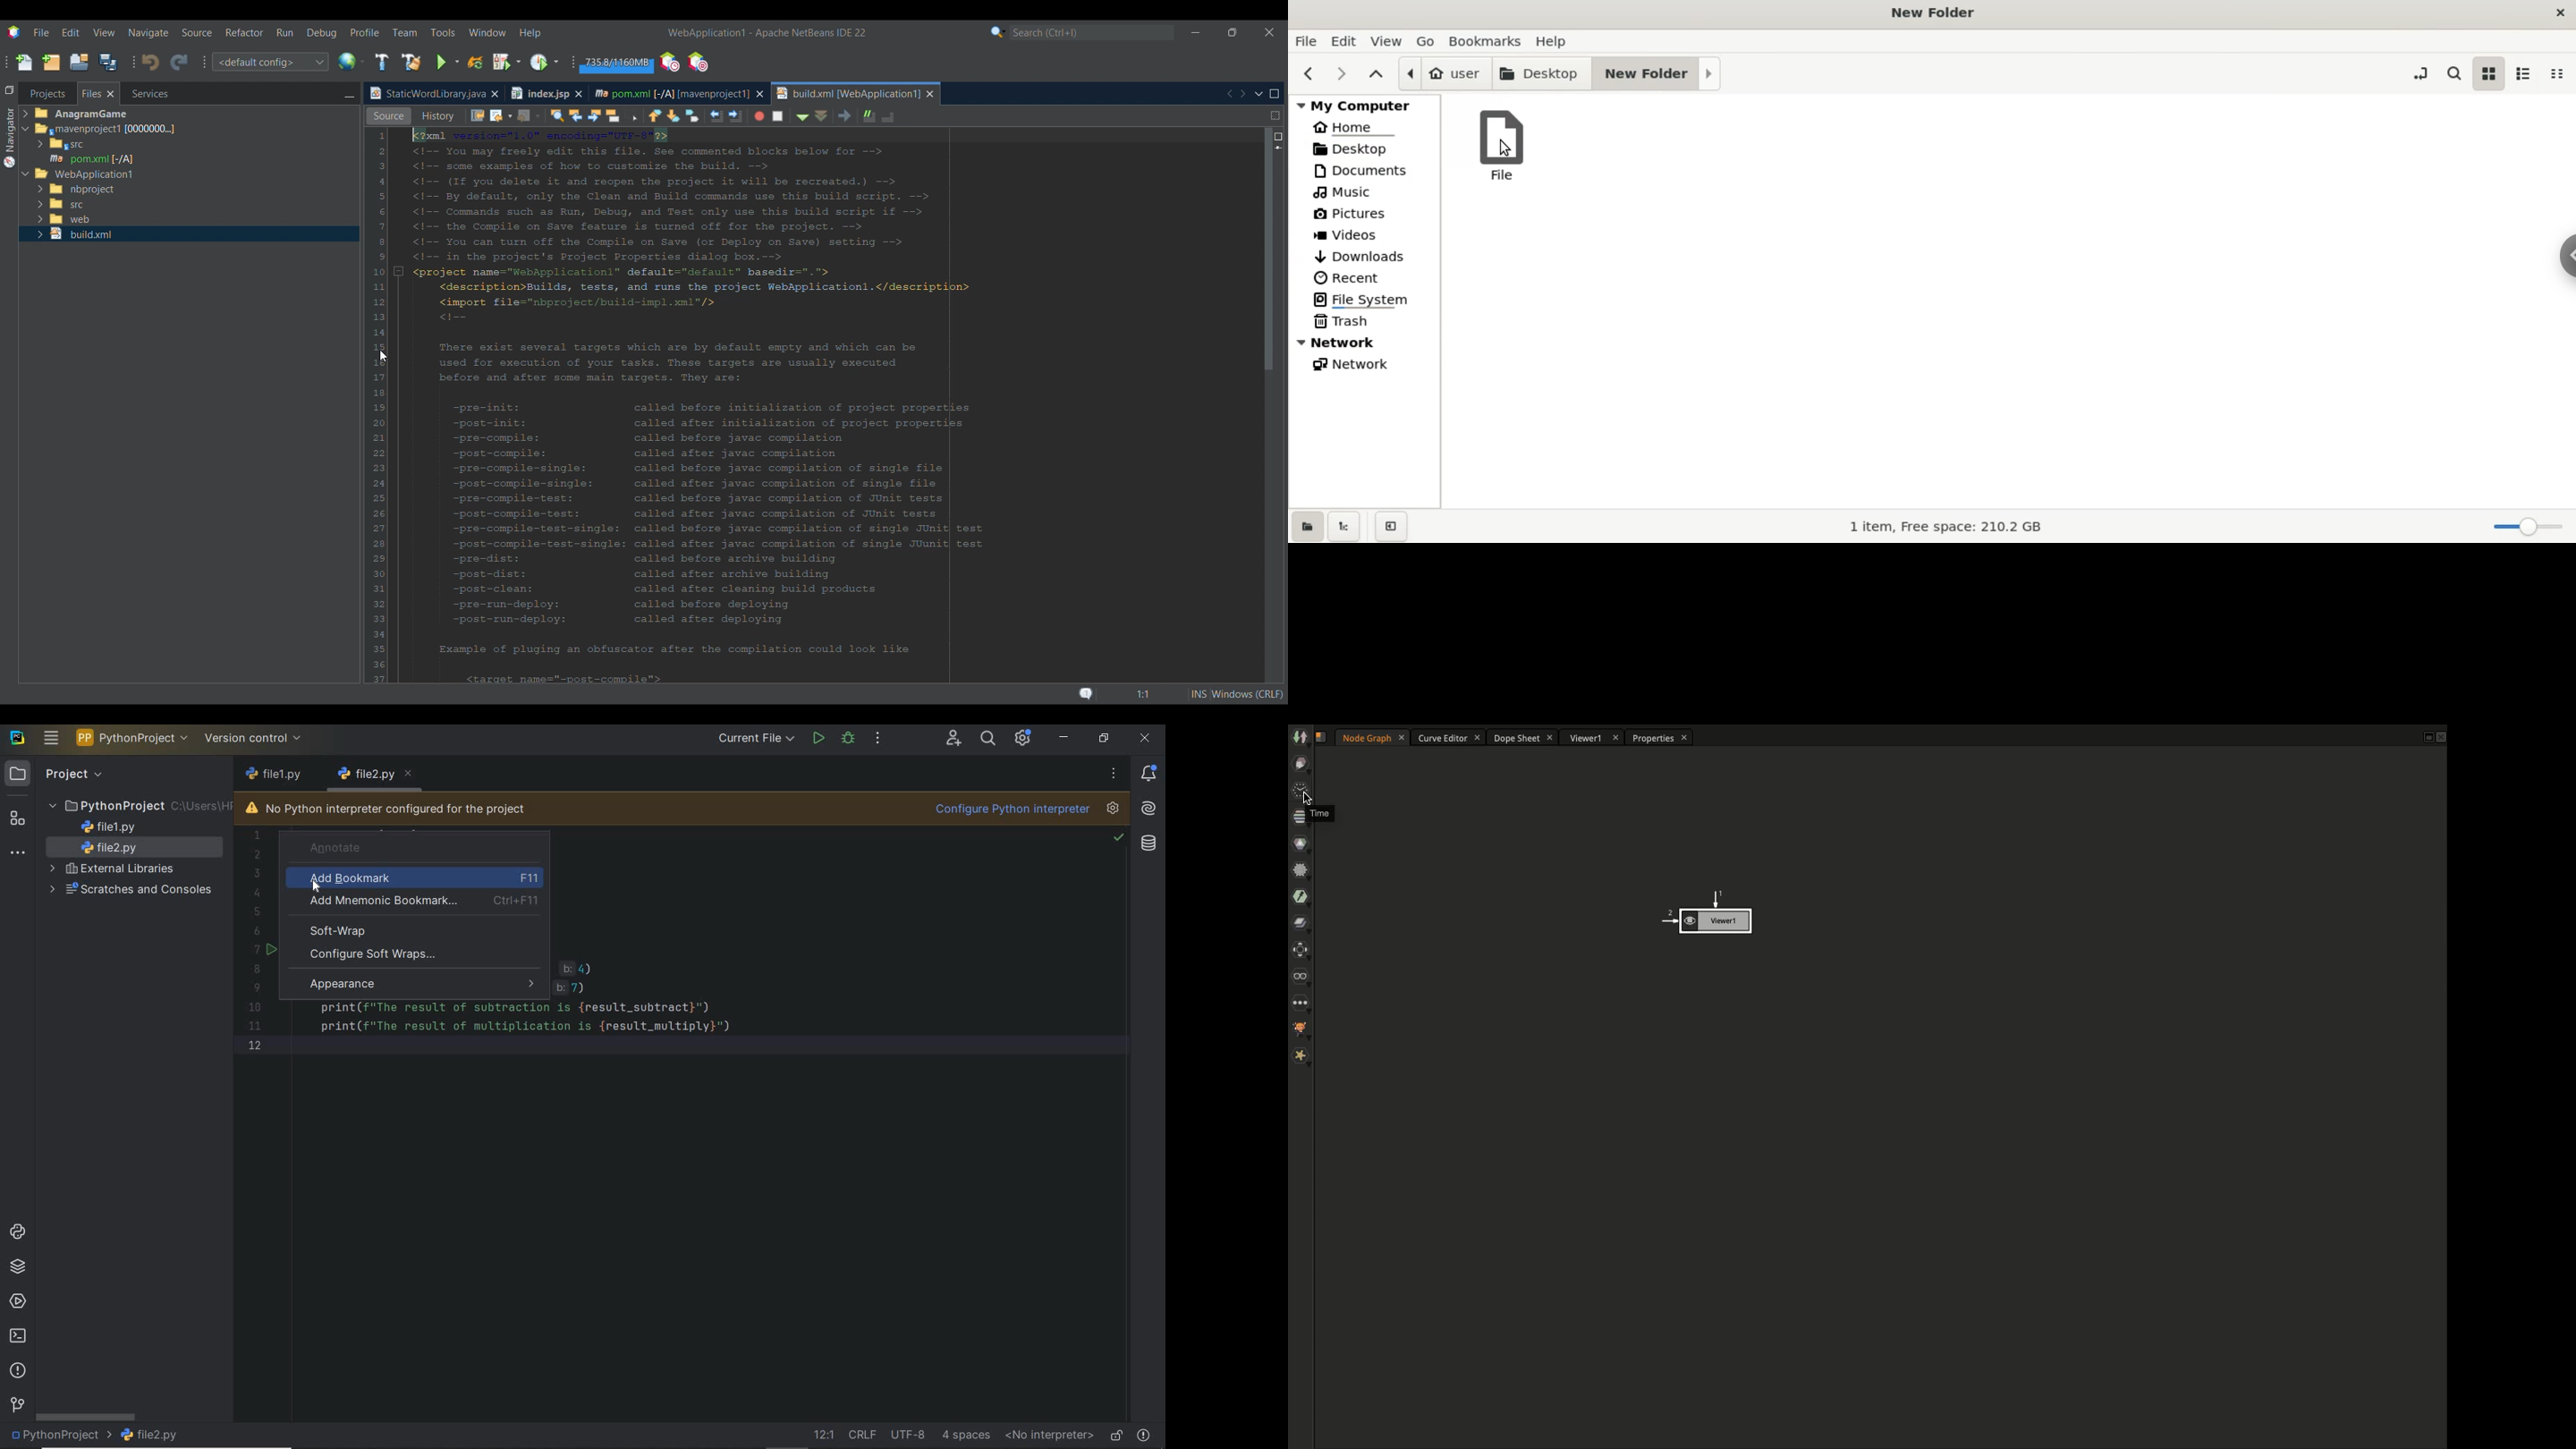  What do you see at coordinates (335, 931) in the screenshot?
I see `soft-wrap` at bounding box center [335, 931].